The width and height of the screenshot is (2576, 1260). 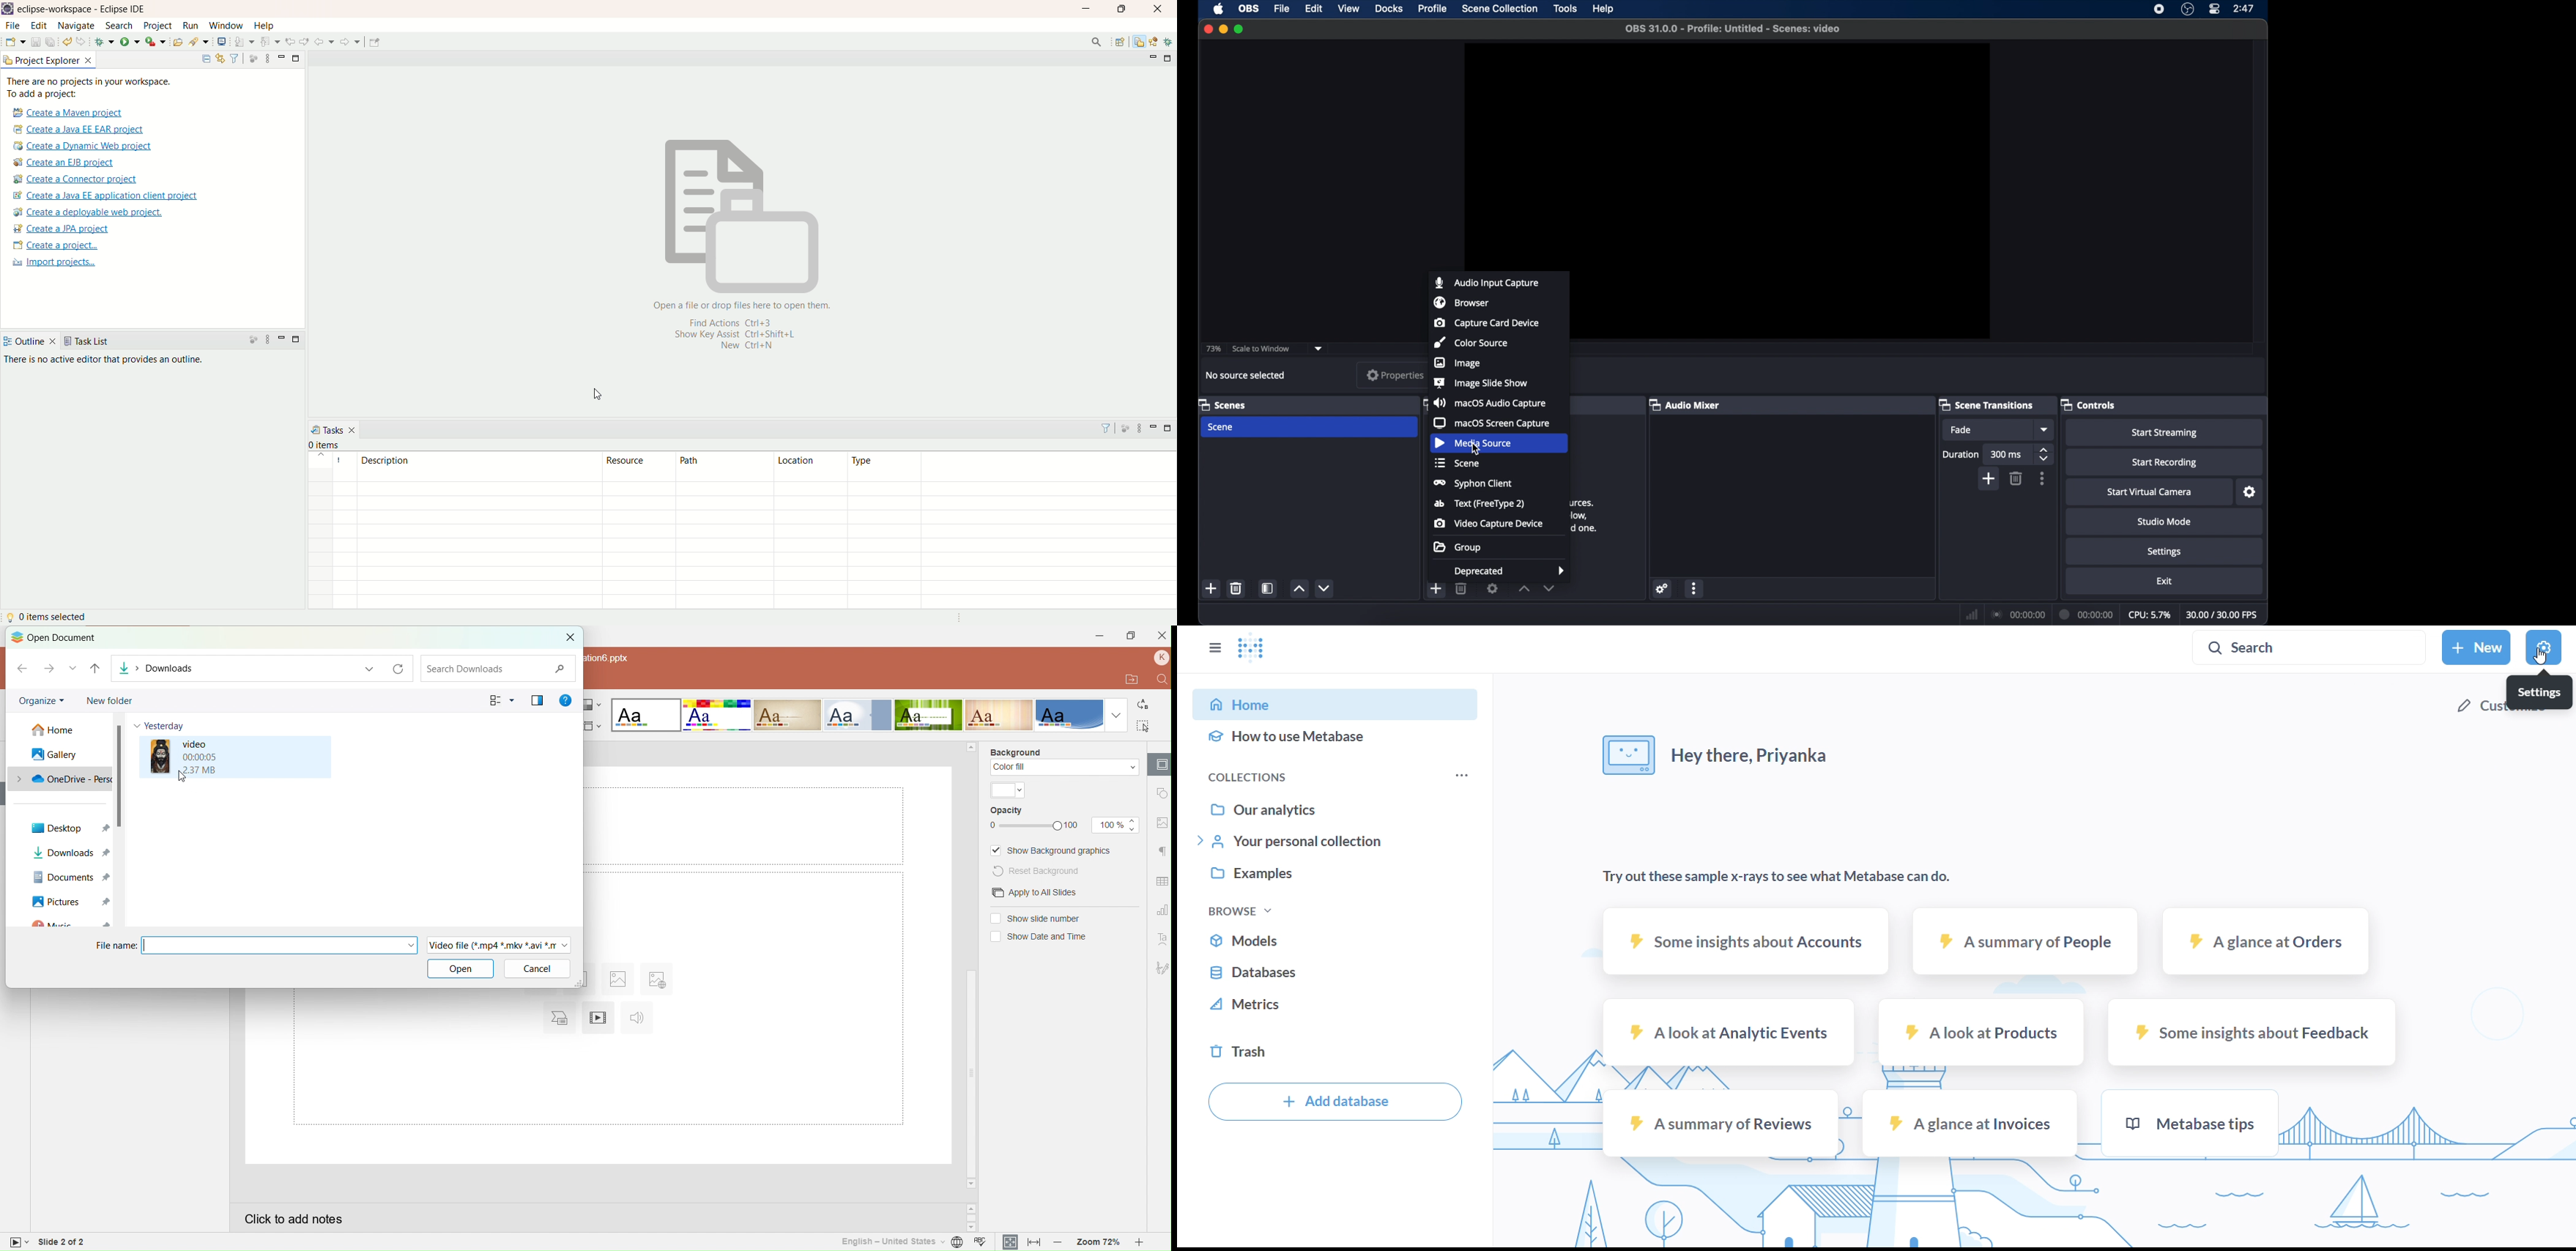 What do you see at coordinates (1961, 430) in the screenshot?
I see `fade` at bounding box center [1961, 430].